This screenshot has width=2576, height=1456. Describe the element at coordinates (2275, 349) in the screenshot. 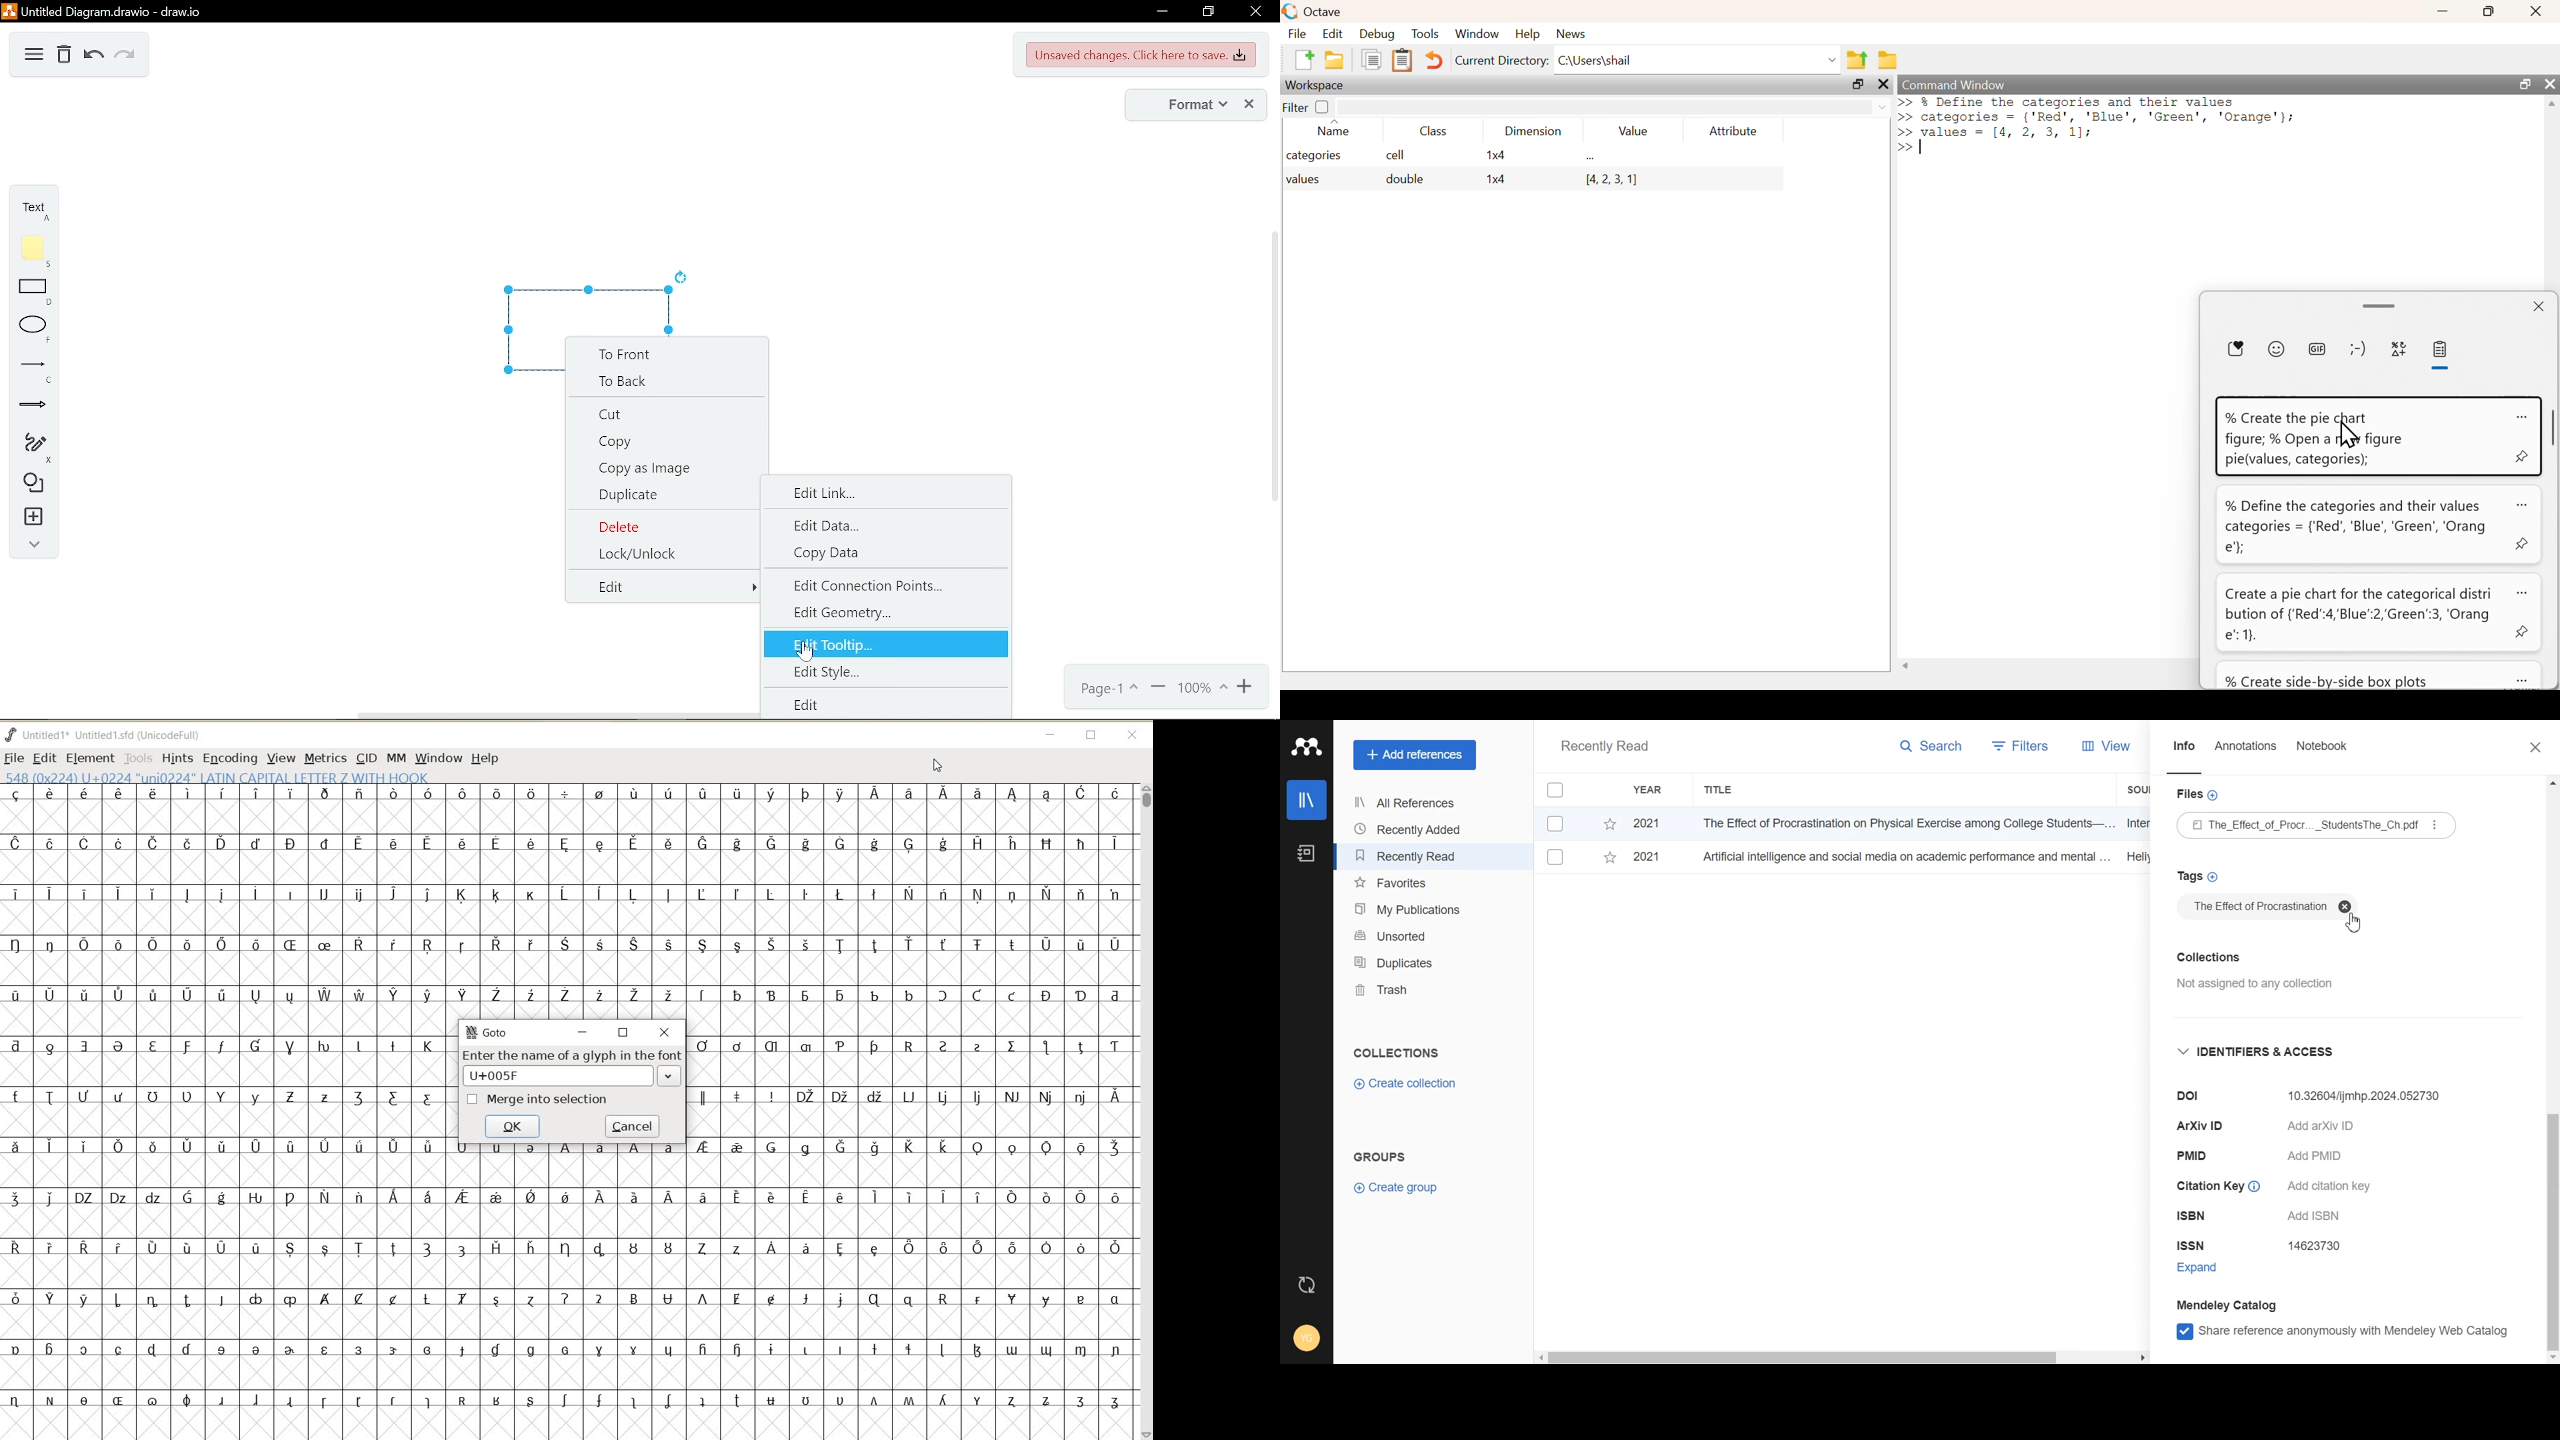

I see `Emoji` at that location.